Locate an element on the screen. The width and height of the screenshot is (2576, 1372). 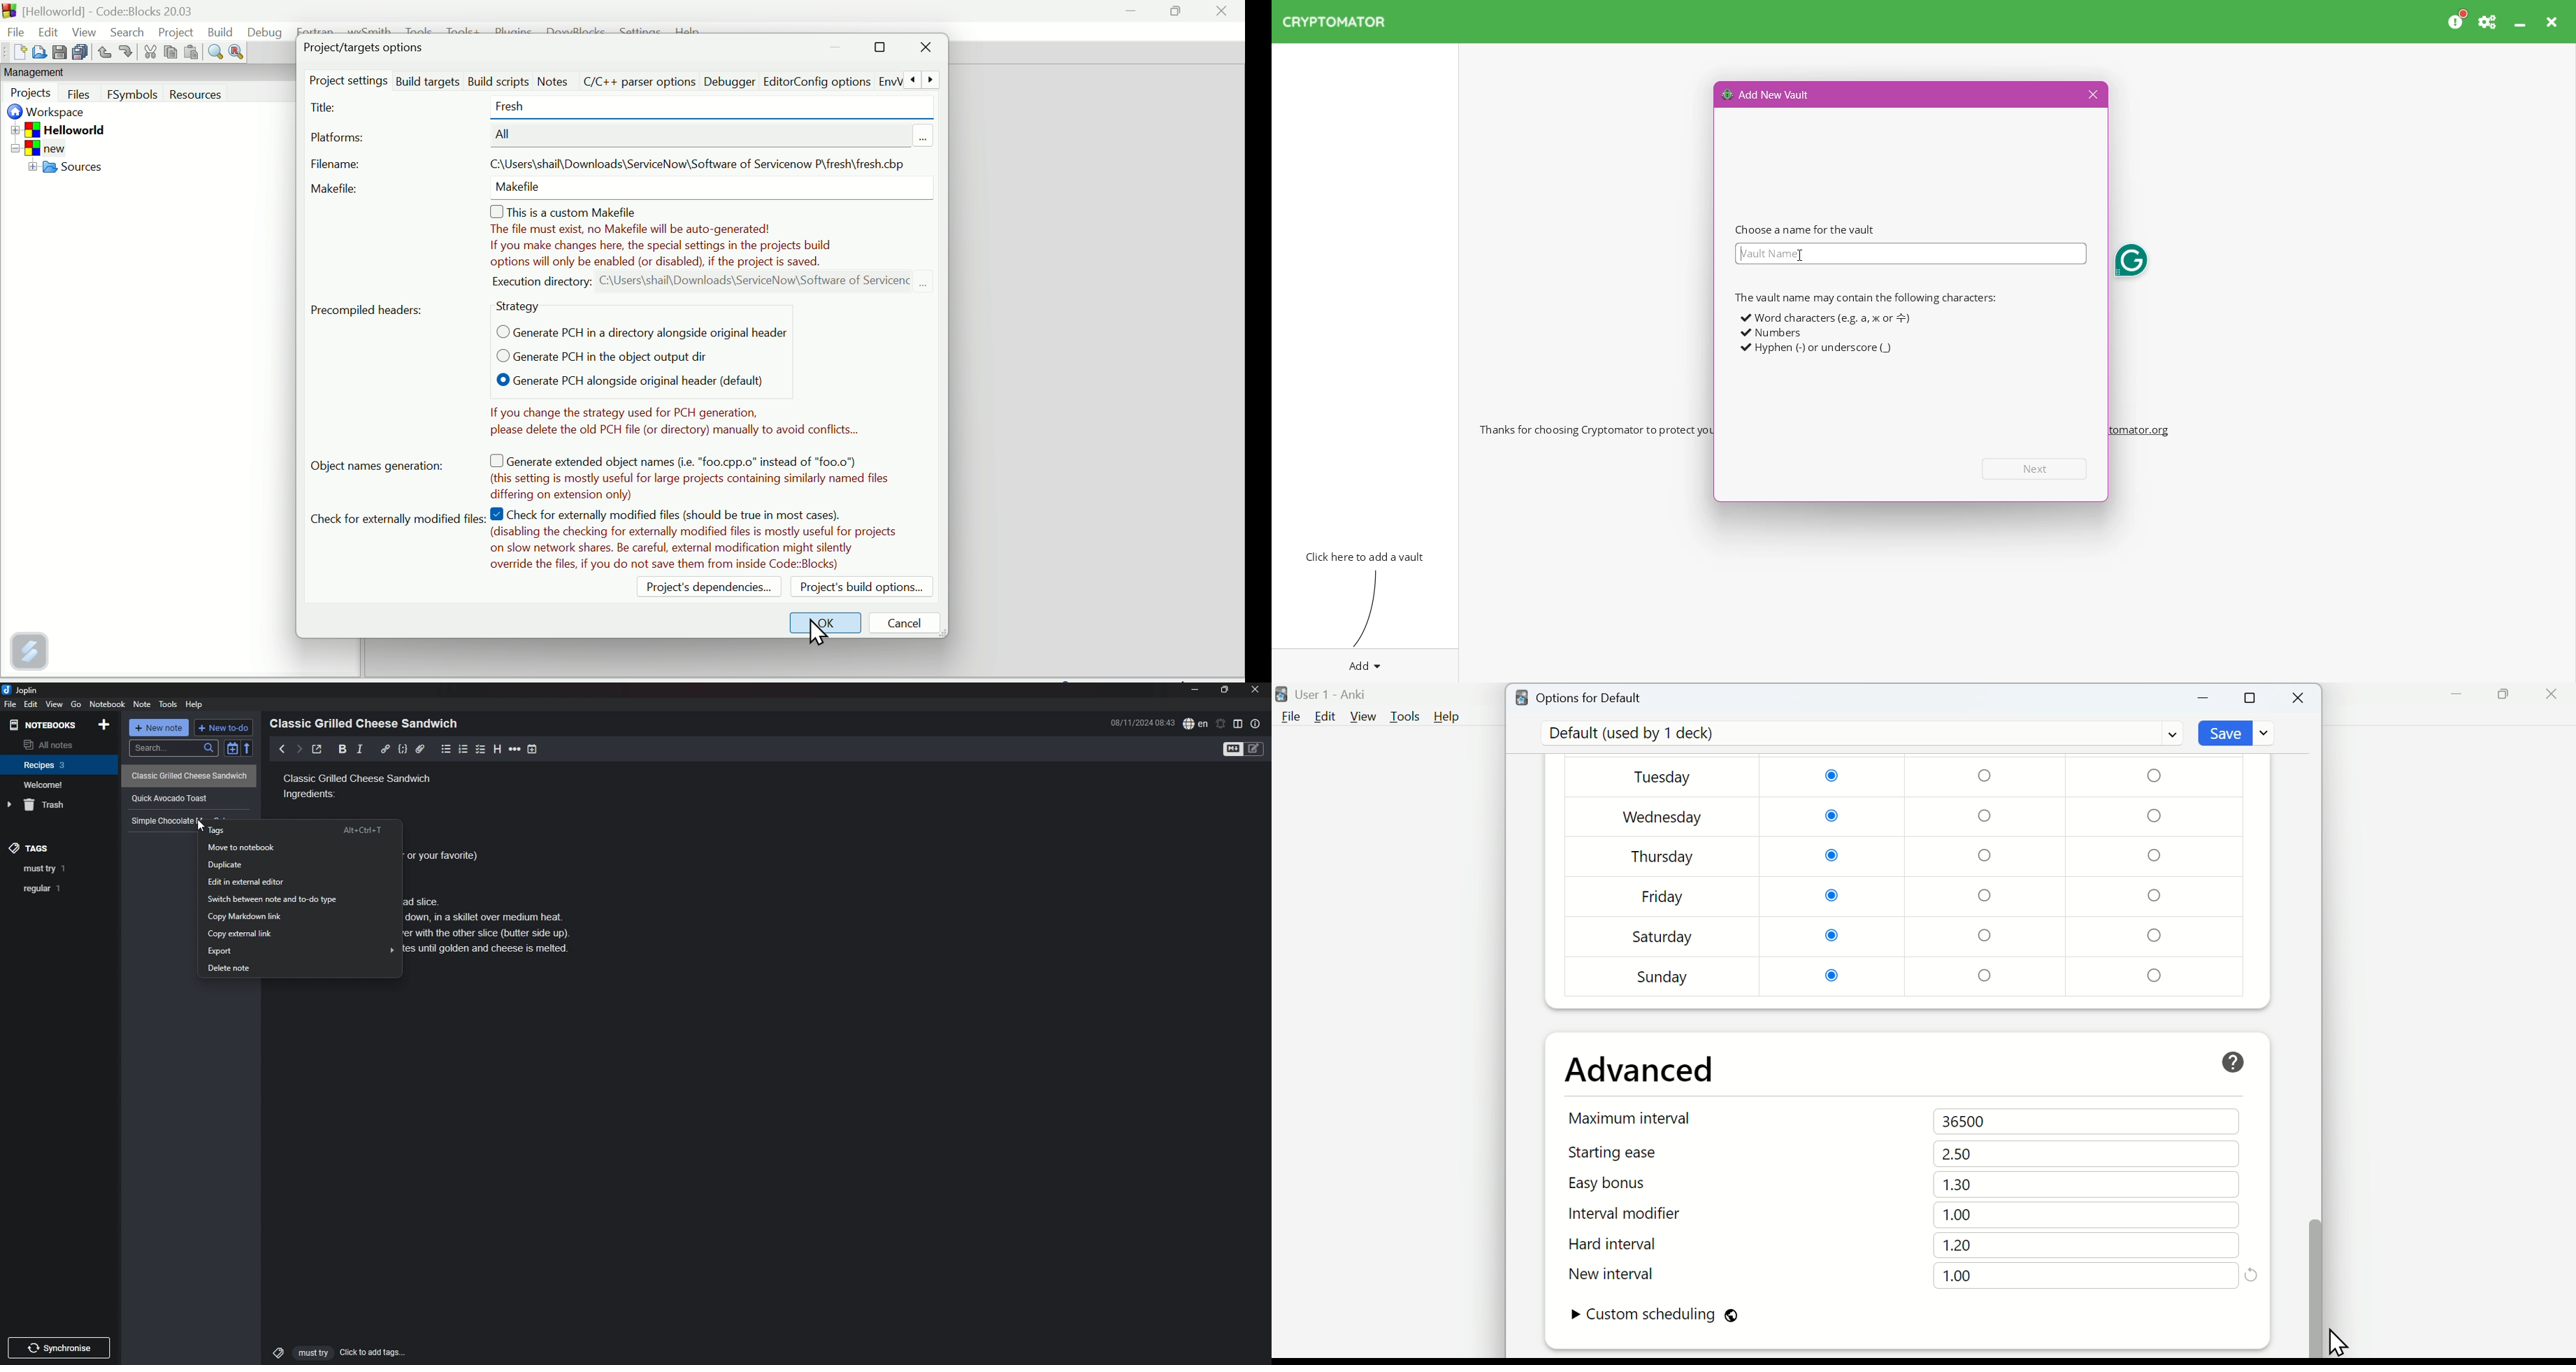
Next is located at coordinates (931, 80).